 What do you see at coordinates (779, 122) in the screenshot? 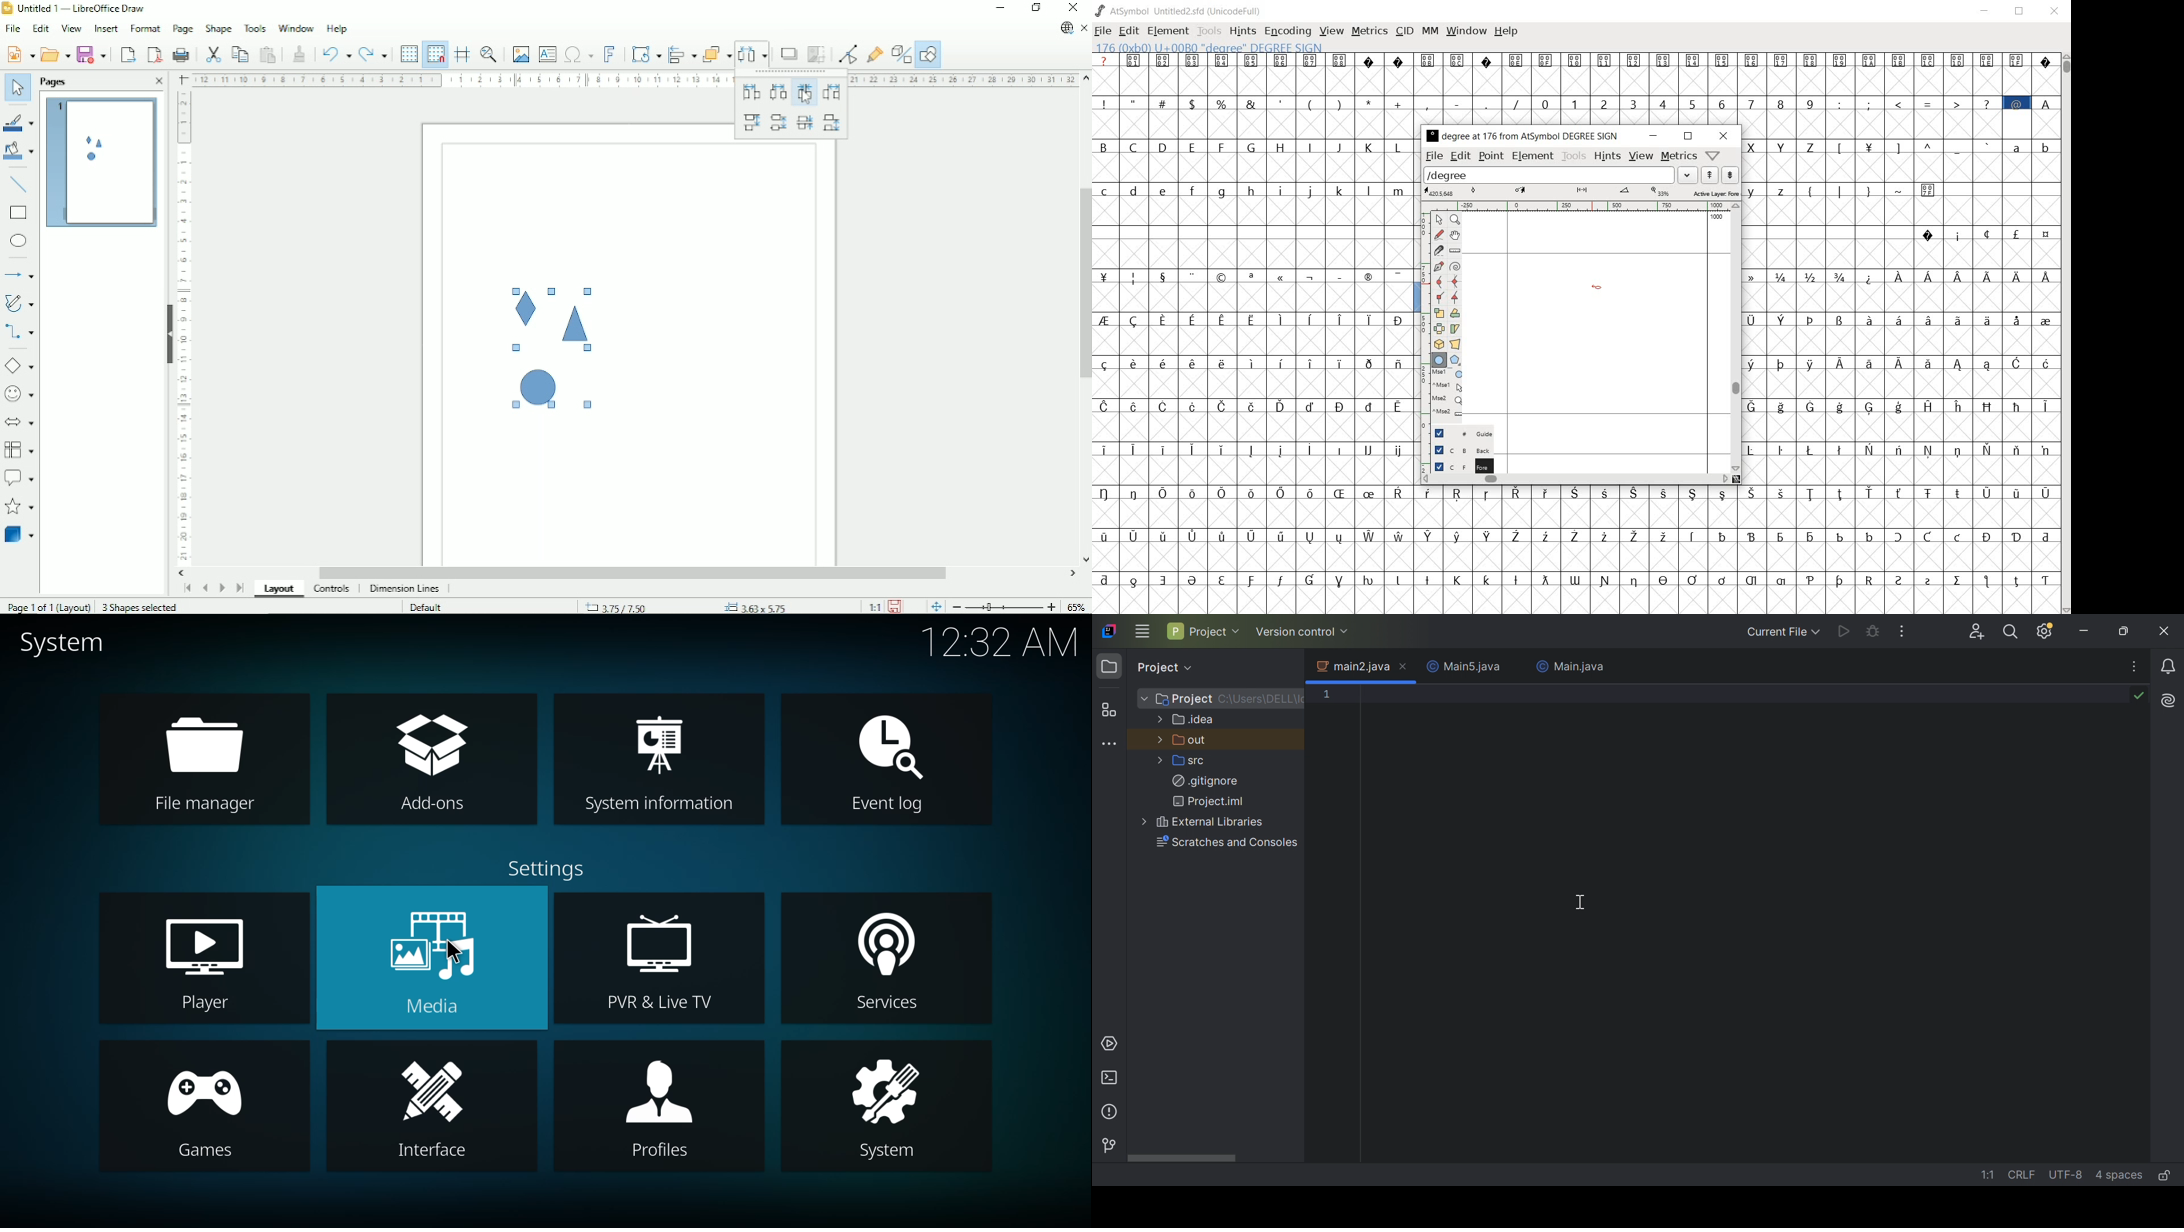
I see `Vertically center` at bounding box center [779, 122].